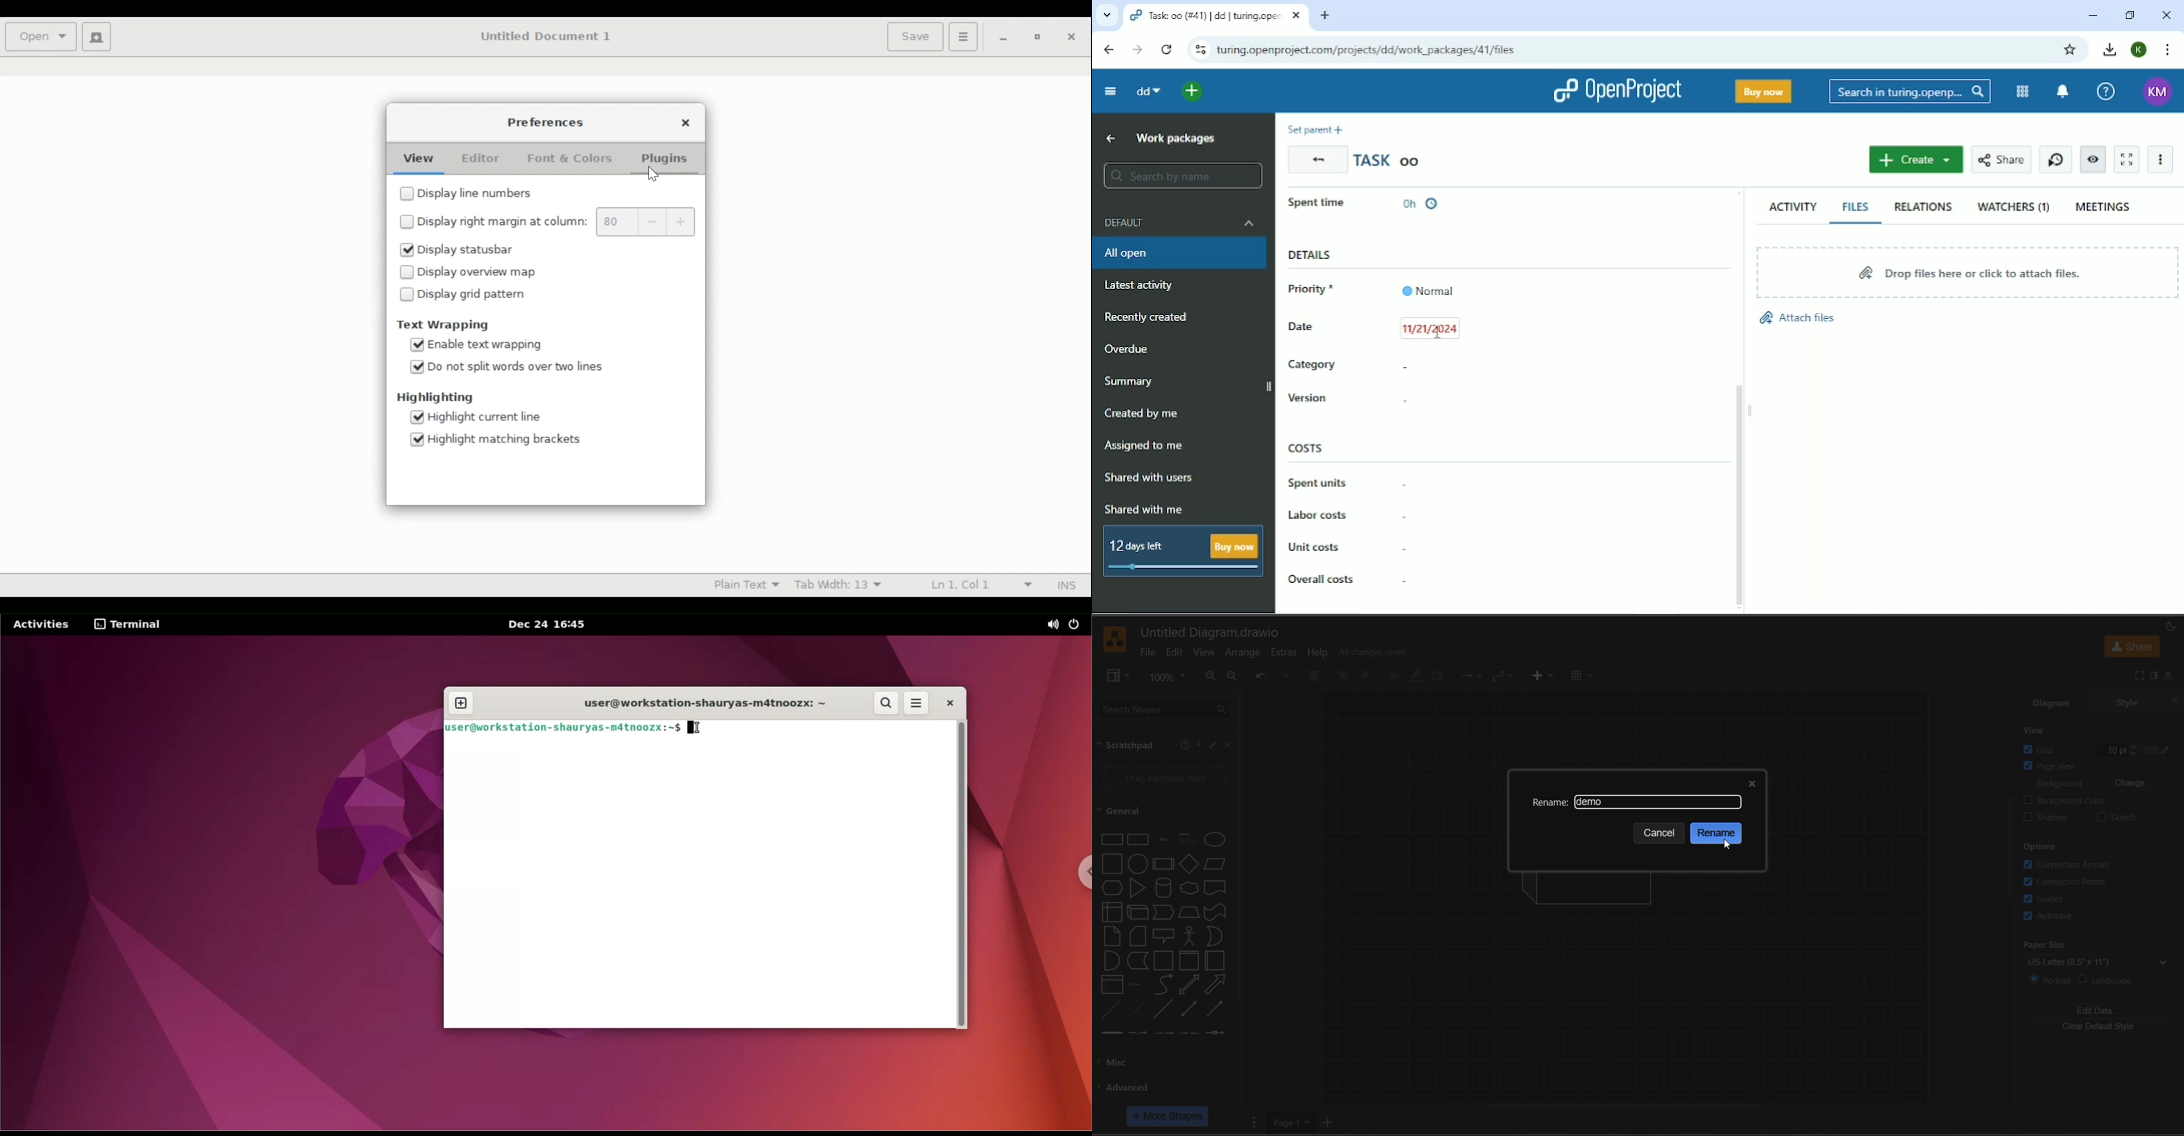  I want to click on K, so click(2139, 50).